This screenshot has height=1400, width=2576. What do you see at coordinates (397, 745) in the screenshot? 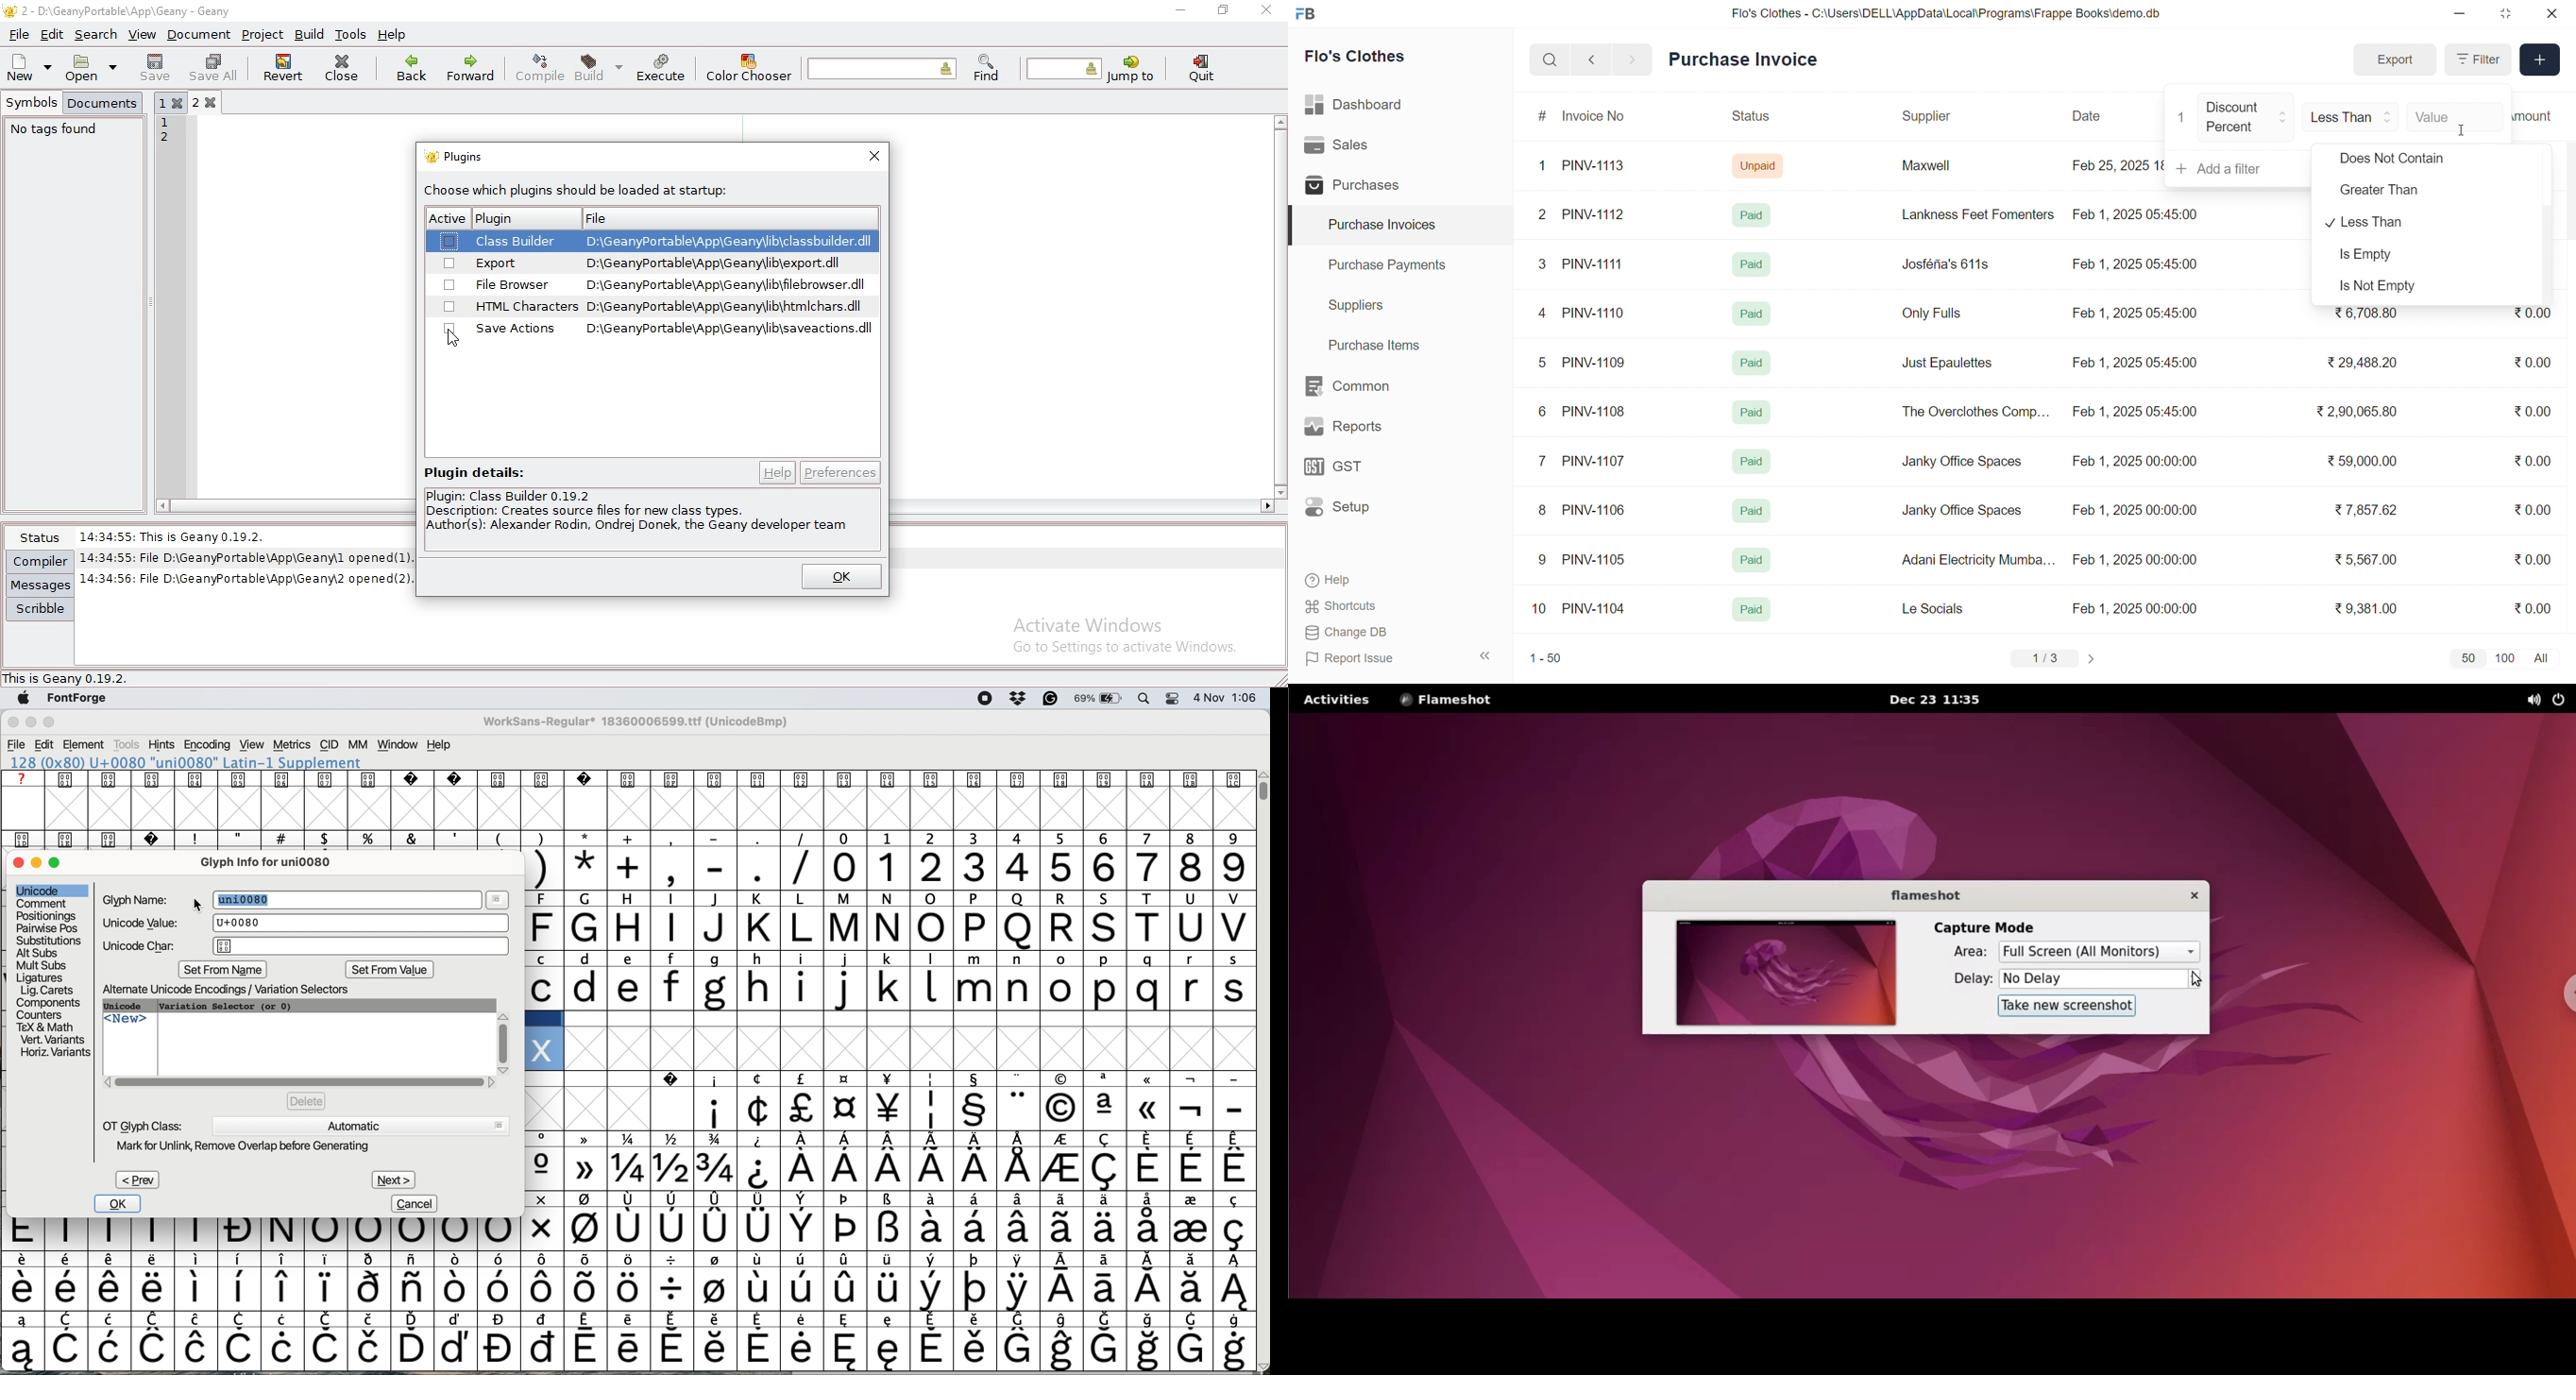
I see `window` at bounding box center [397, 745].